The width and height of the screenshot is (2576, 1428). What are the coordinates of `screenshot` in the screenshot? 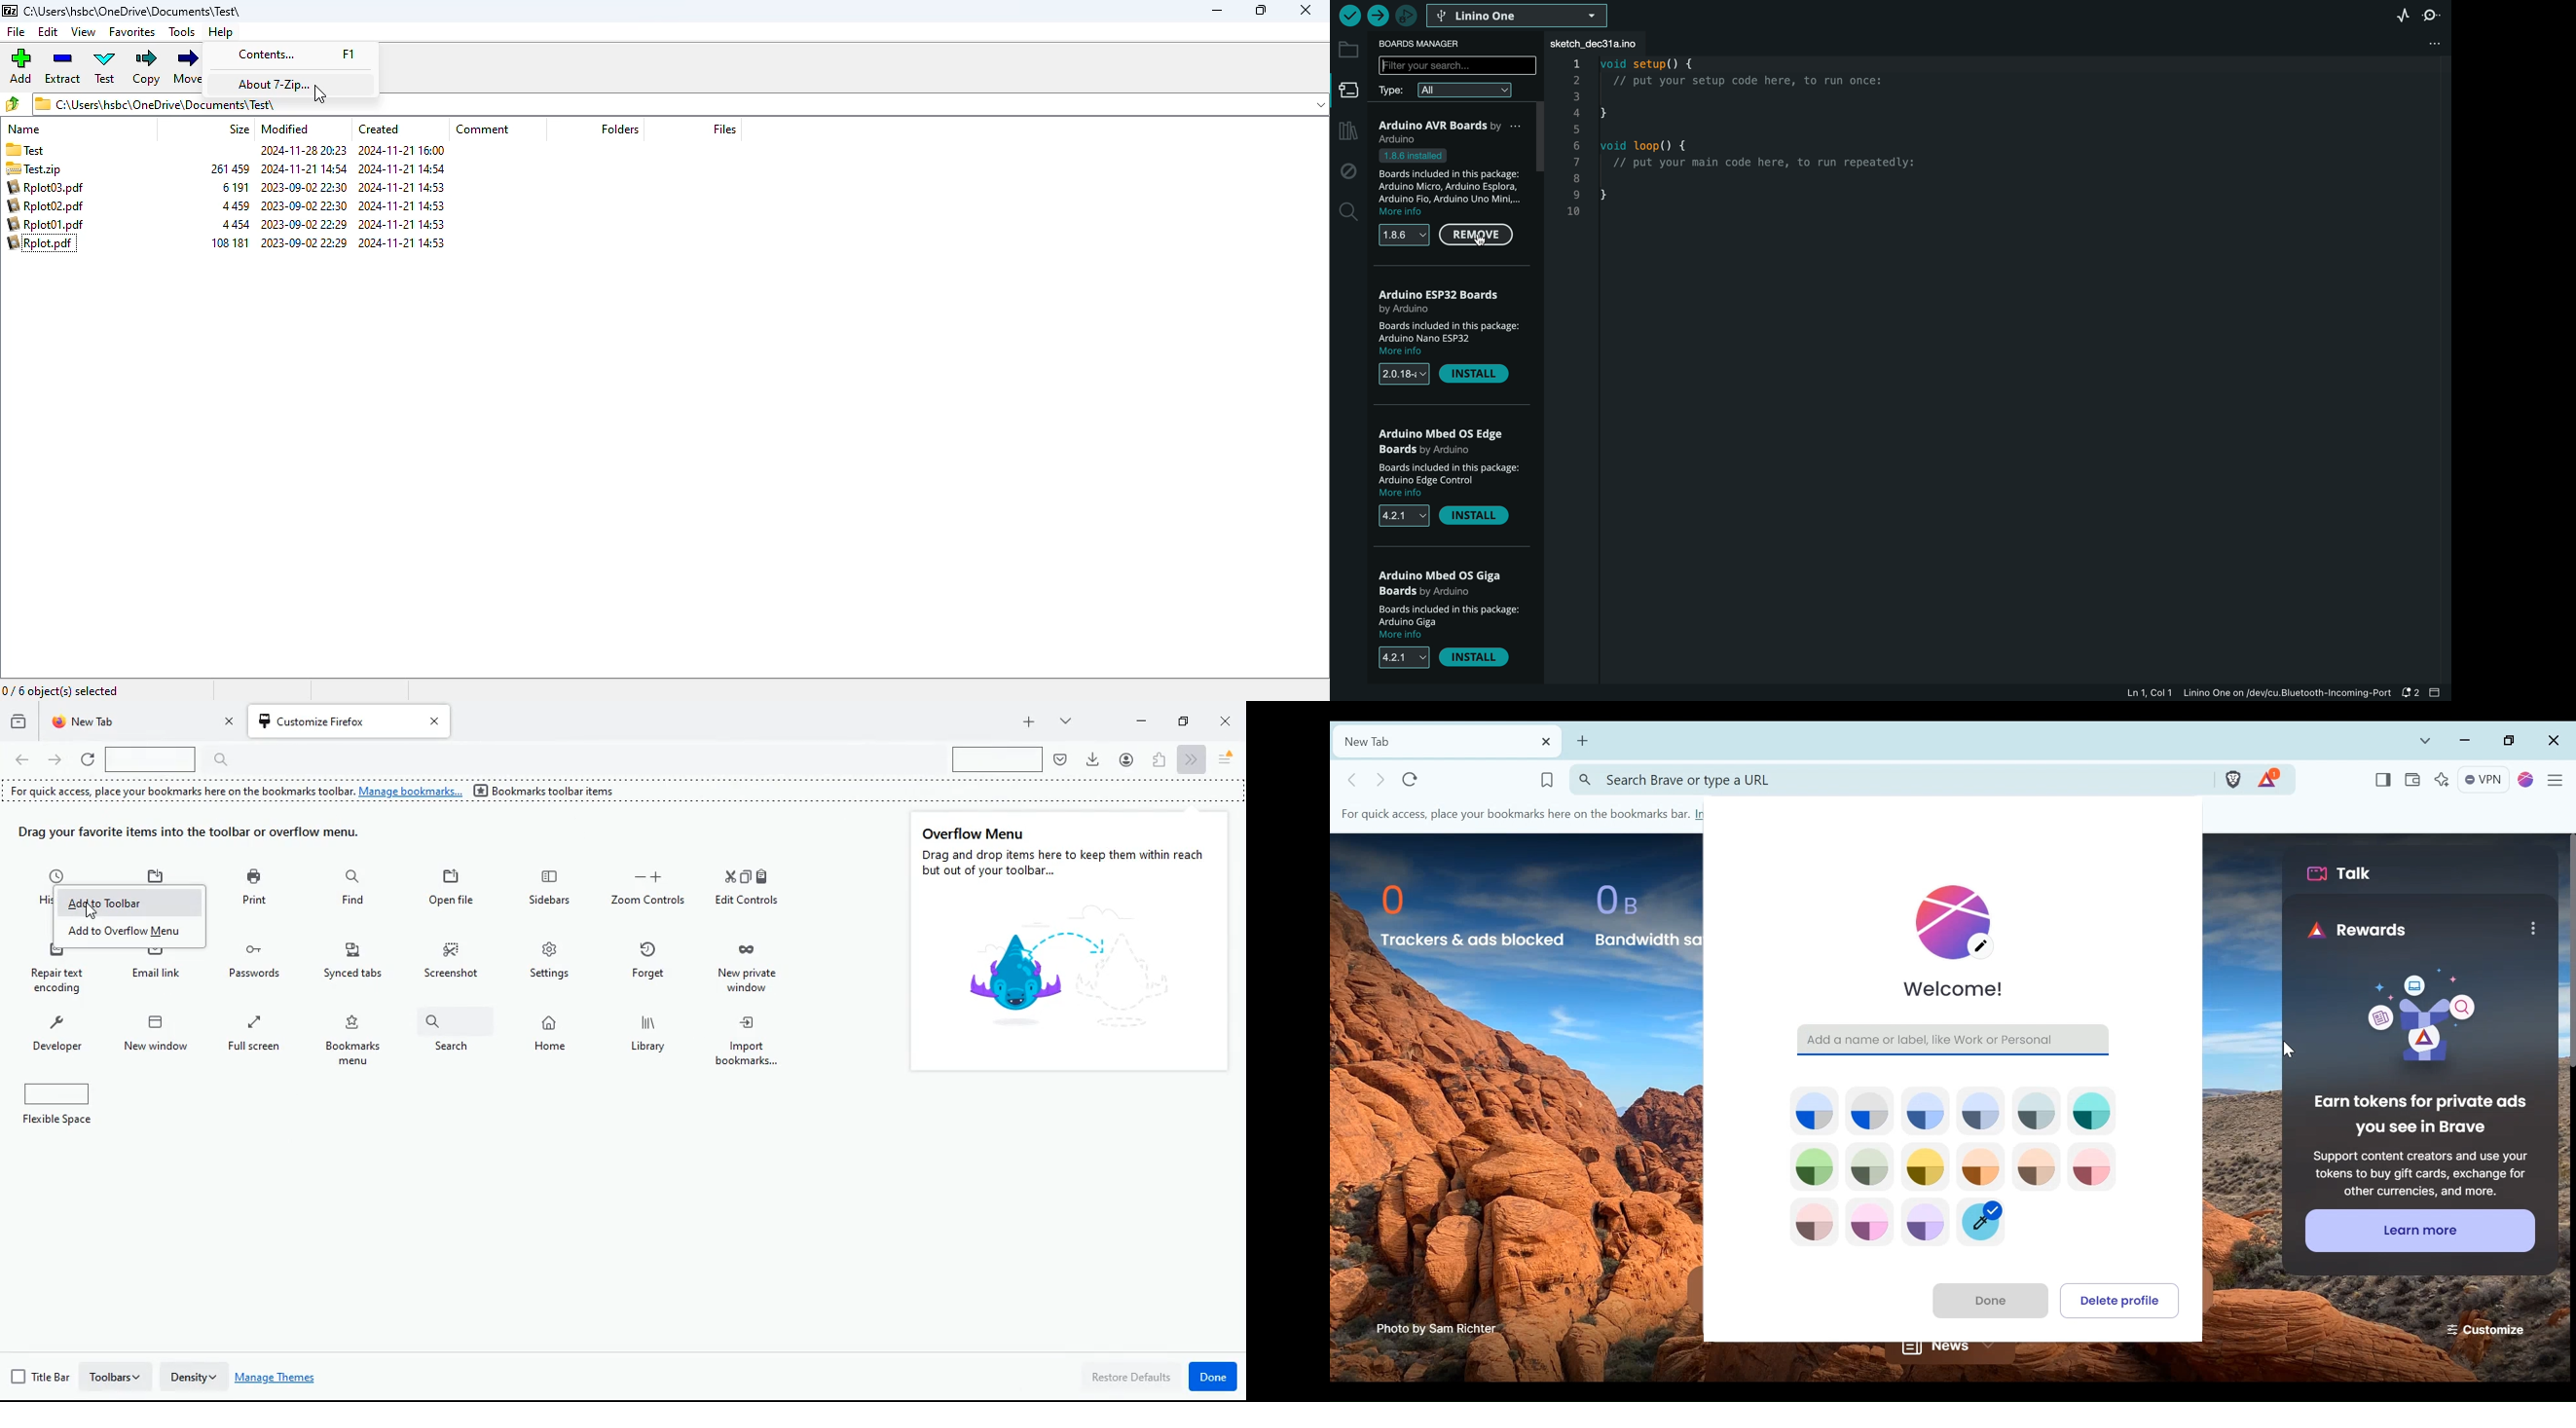 It's located at (455, 960).